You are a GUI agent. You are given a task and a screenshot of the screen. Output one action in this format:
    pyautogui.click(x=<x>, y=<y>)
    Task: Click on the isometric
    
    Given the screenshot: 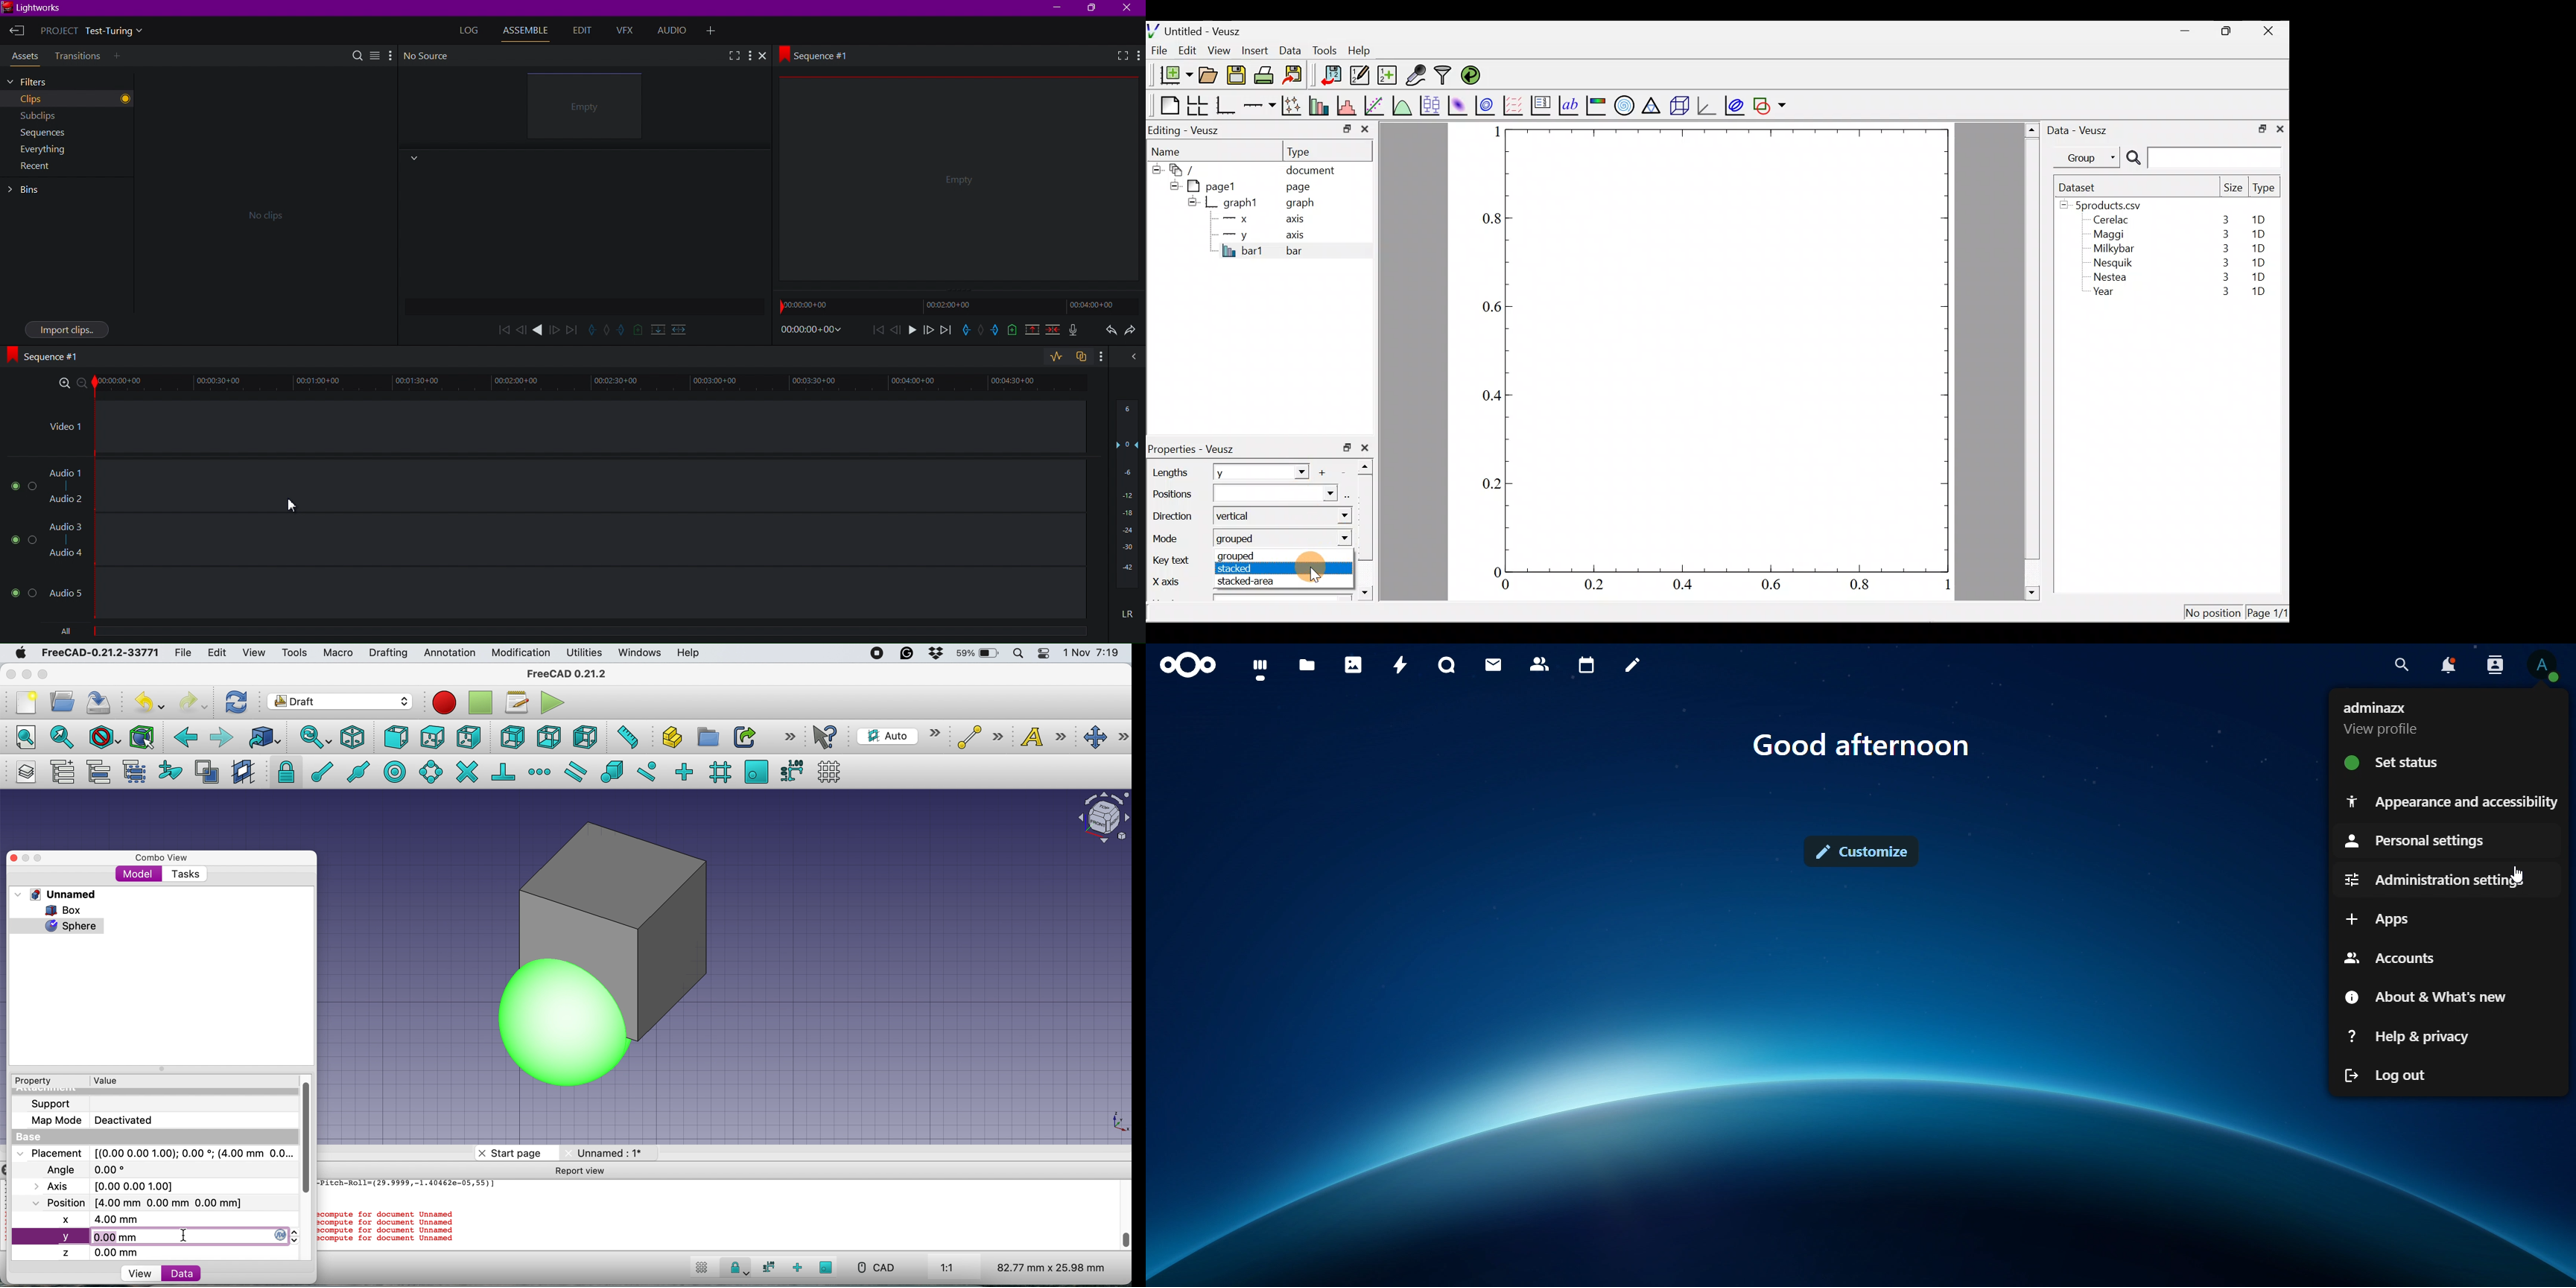 What is the action you would take?
    pyautogui.click(x=356, y=737)
    